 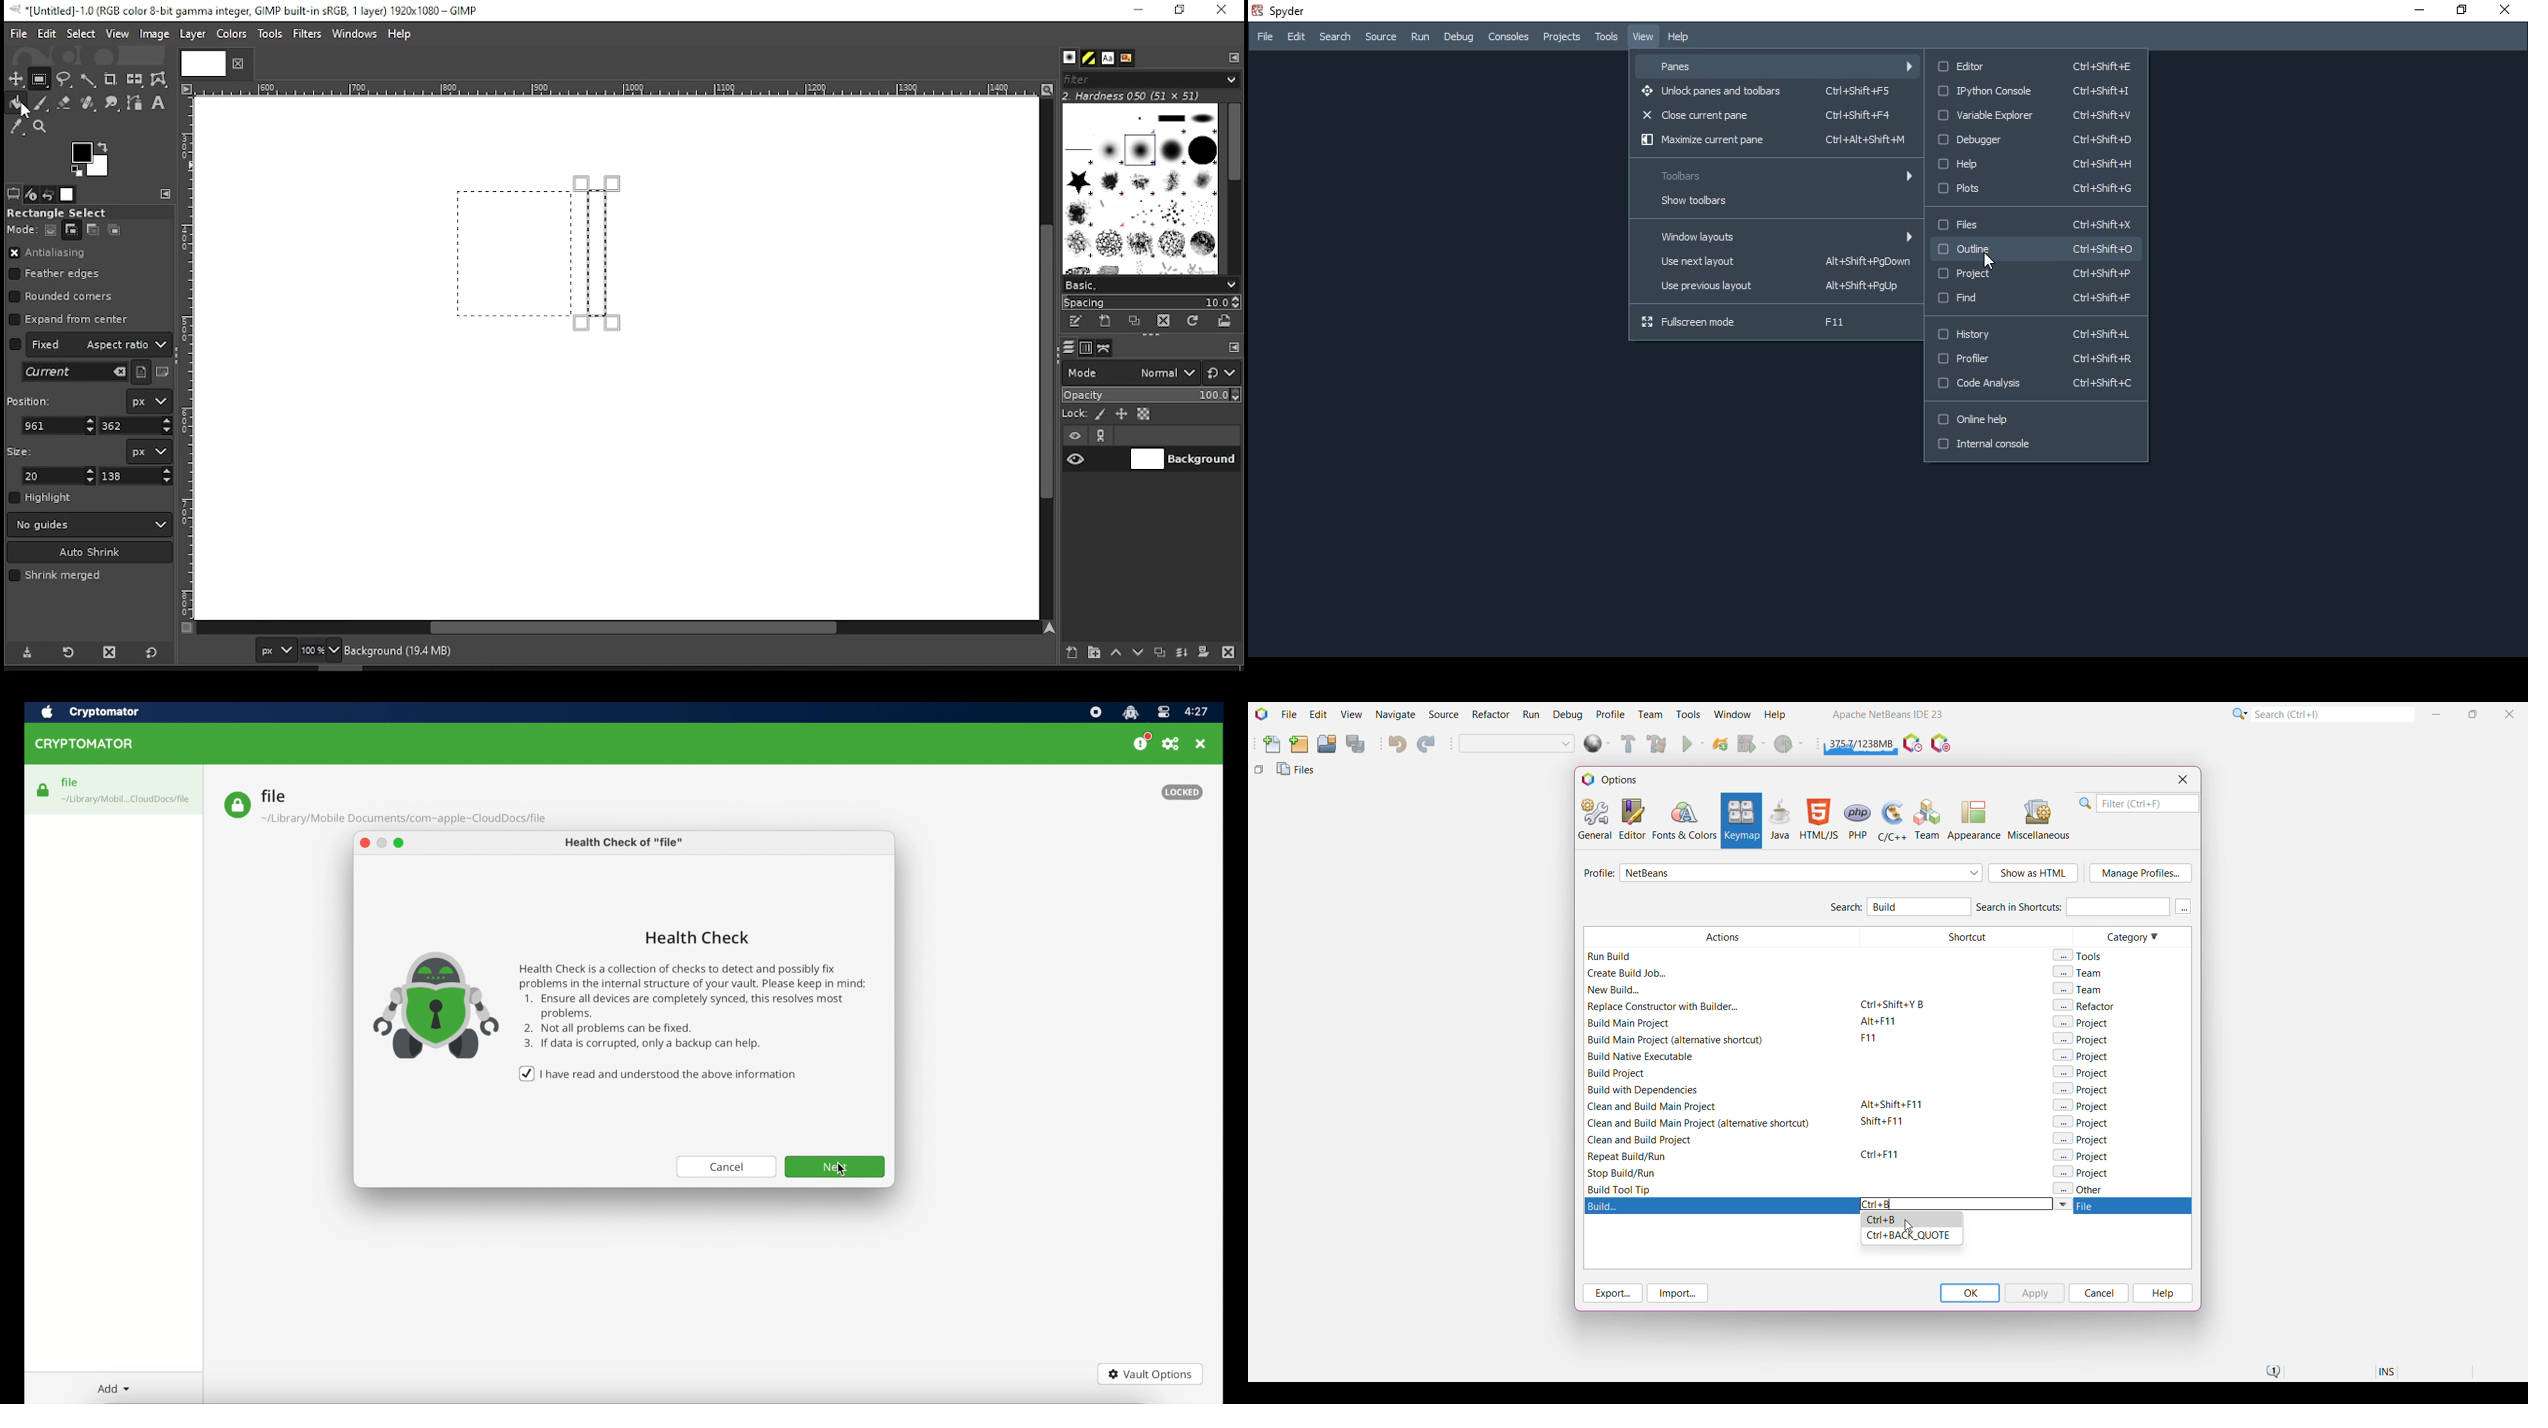 I want to click on Maximize current pane, so click(x=1777, y=140).